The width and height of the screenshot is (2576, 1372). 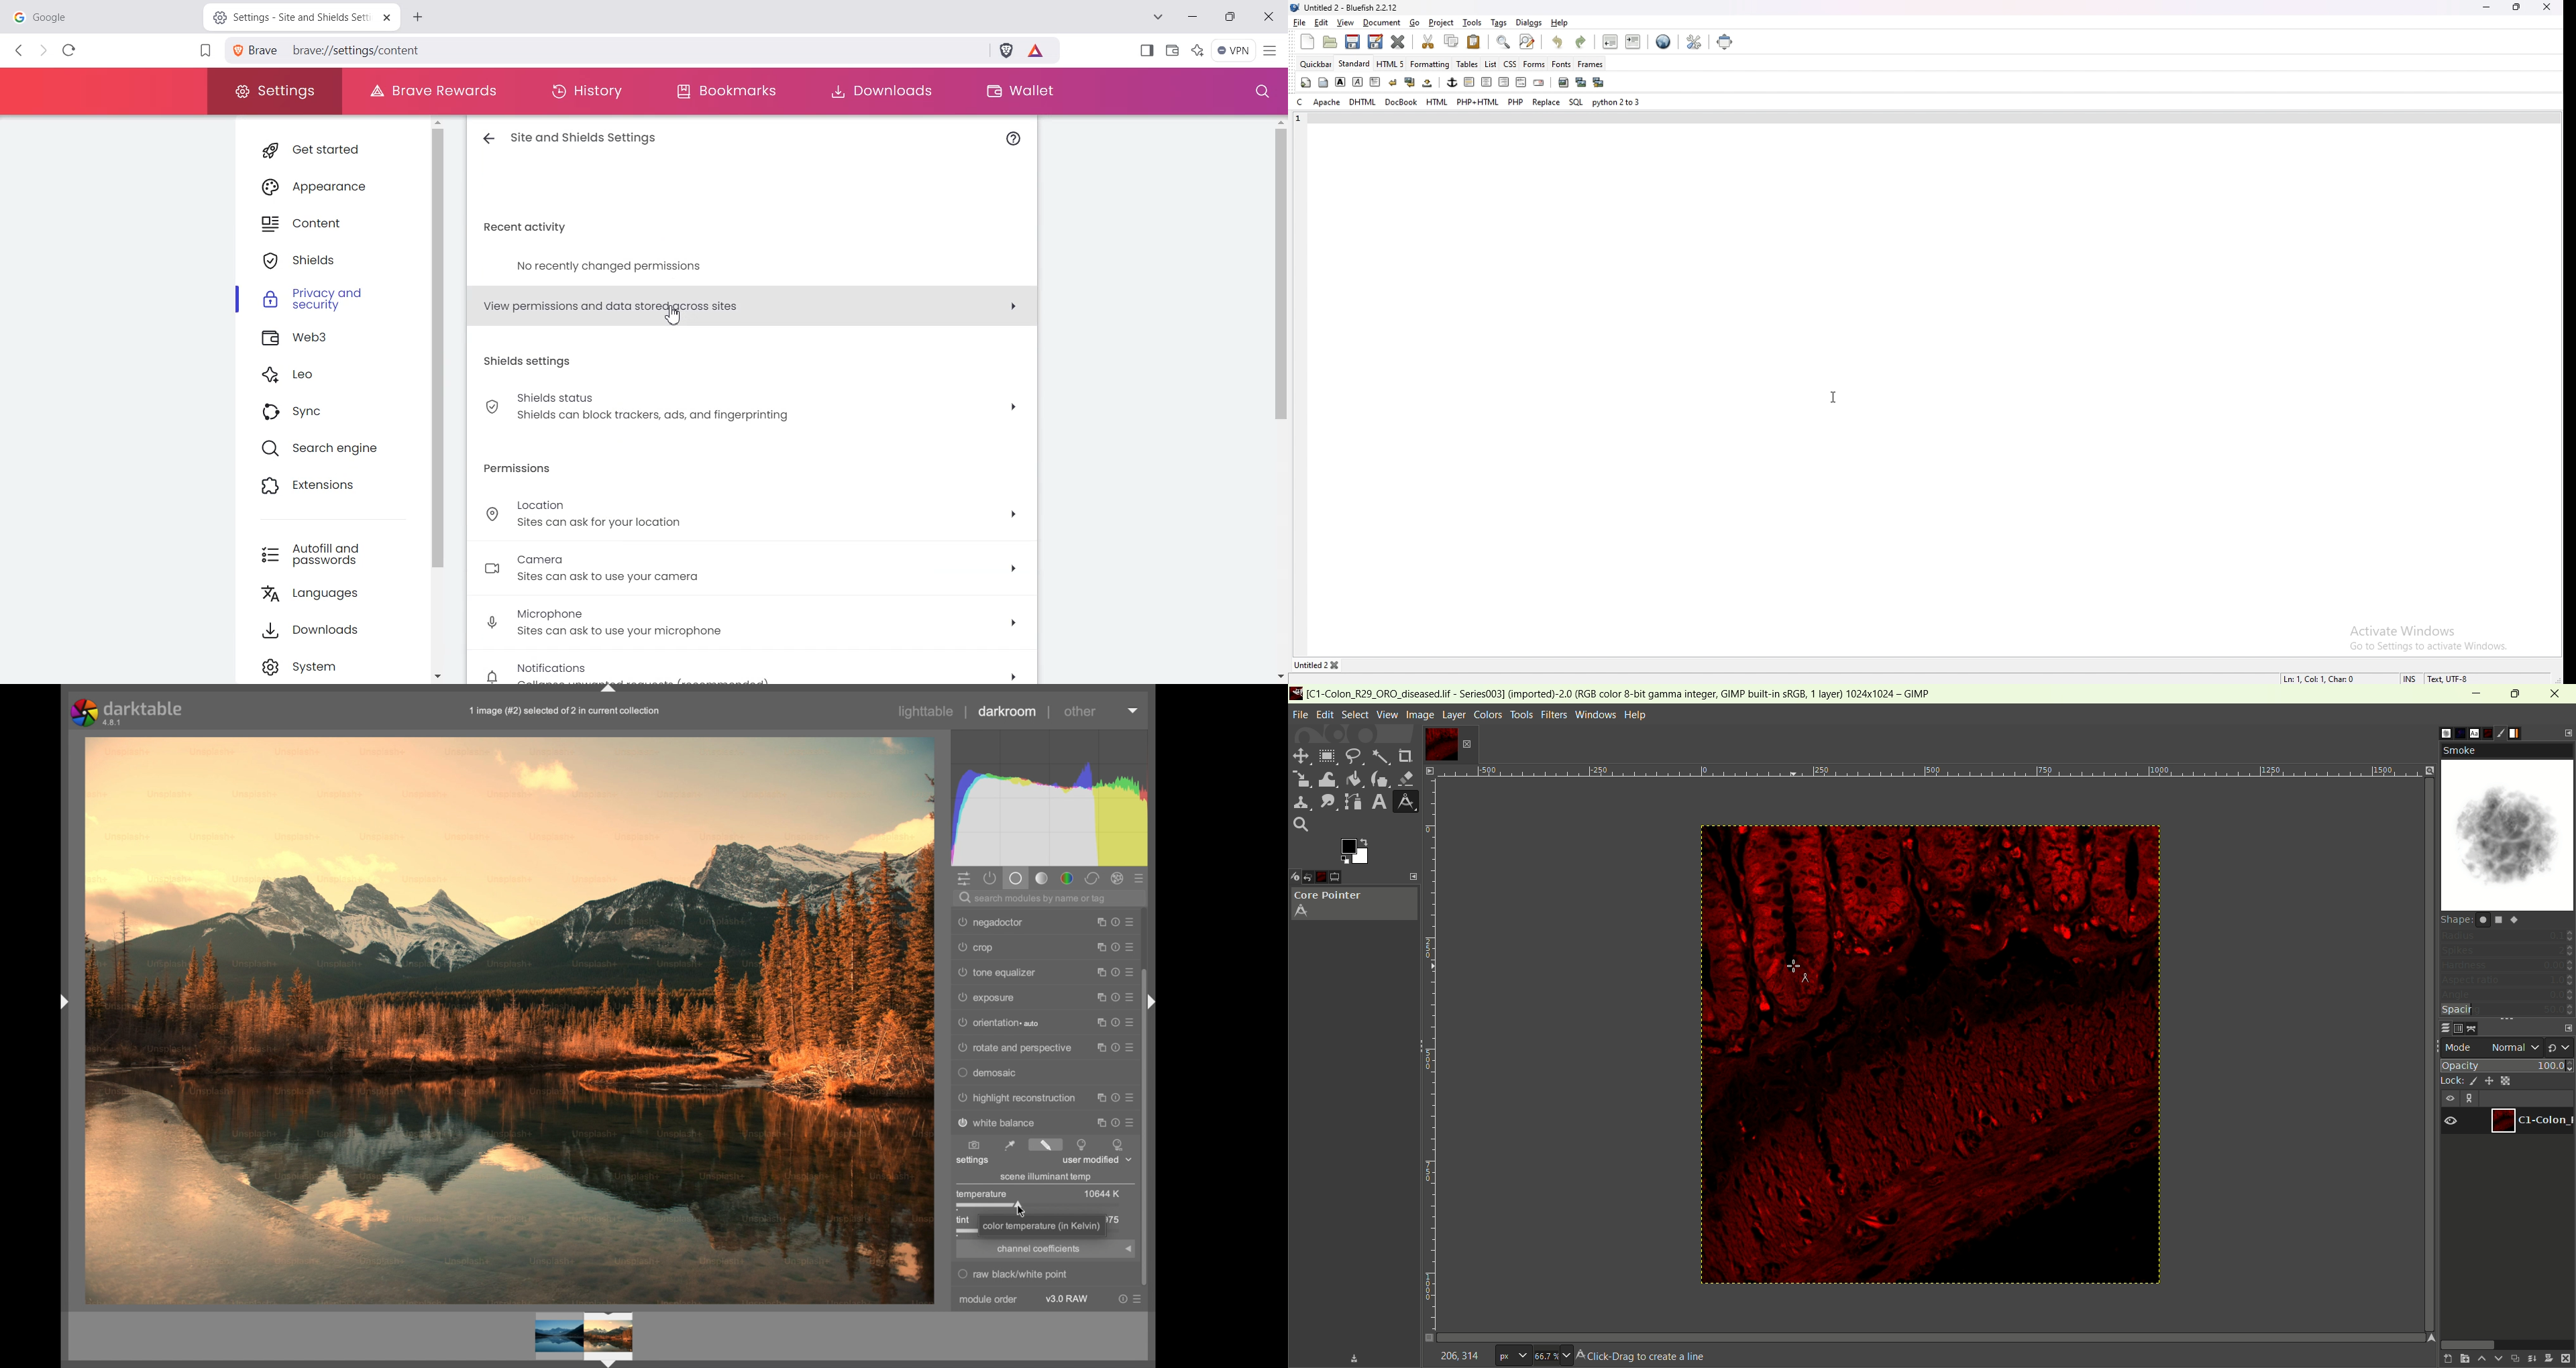 I want to click on instance, so click(x=1099, y=969).